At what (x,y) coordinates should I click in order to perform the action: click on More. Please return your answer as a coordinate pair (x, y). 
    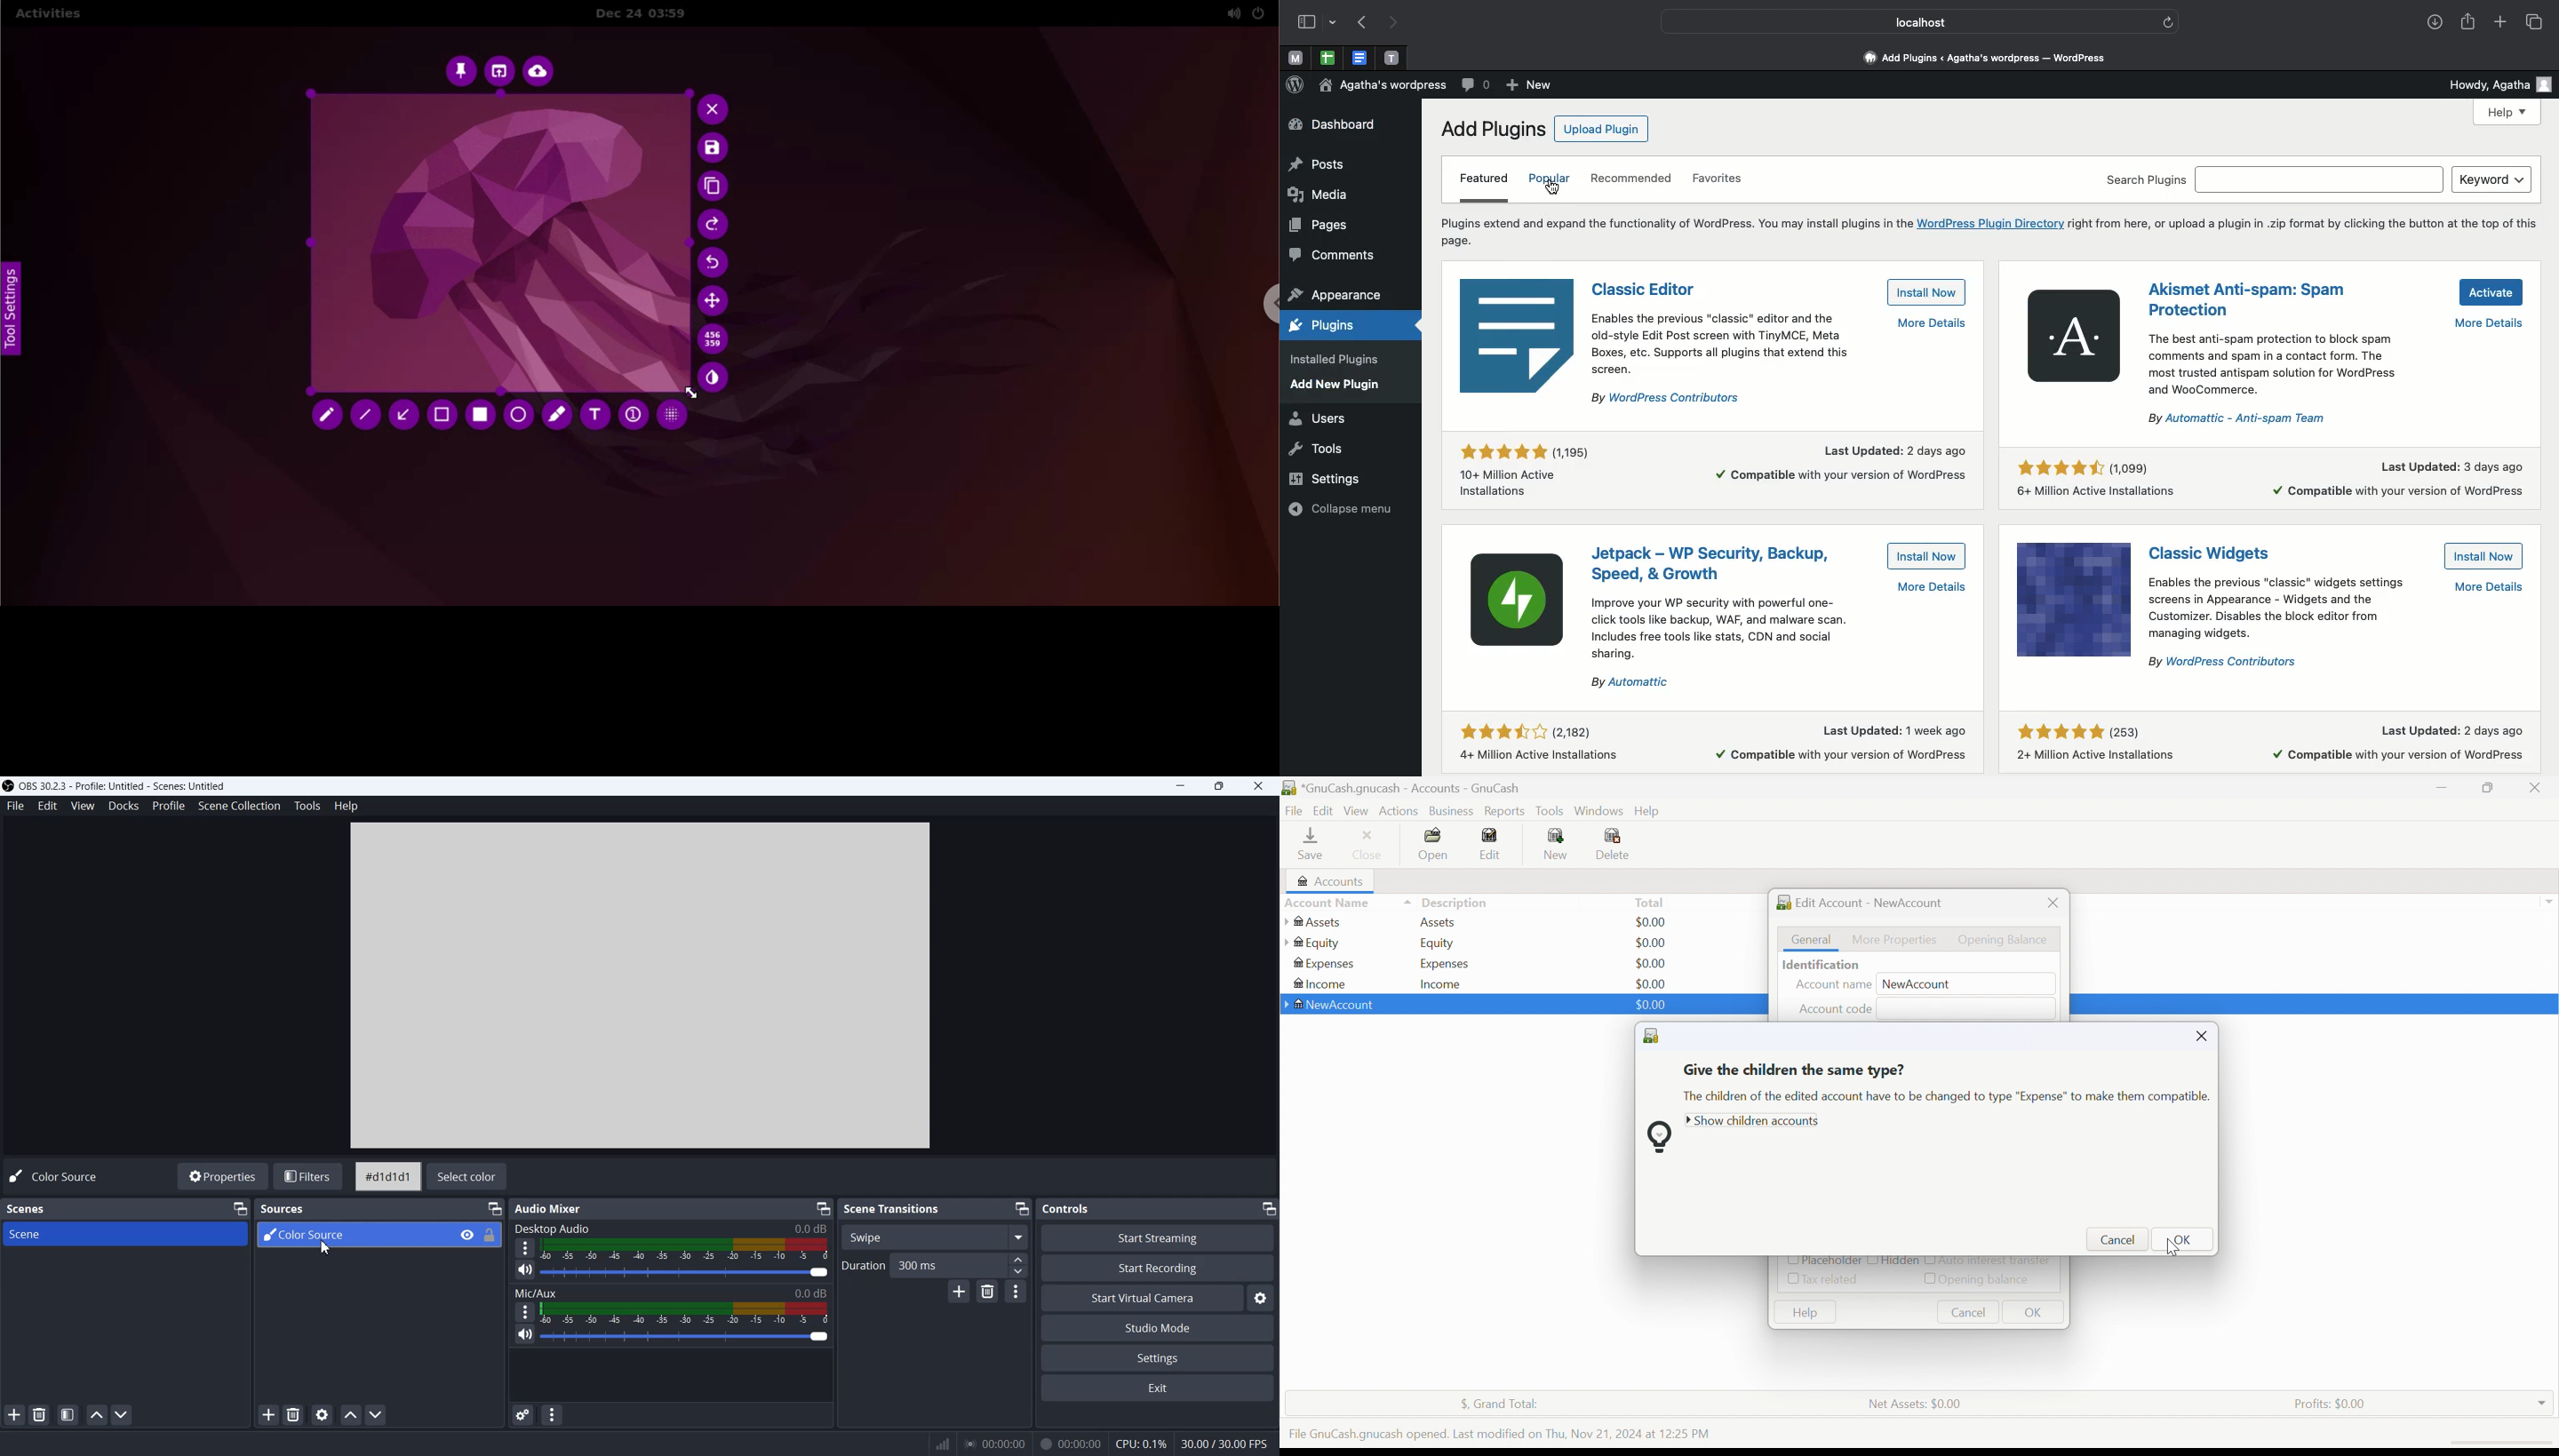
    Looking at the image, I should click on (525, 1248).